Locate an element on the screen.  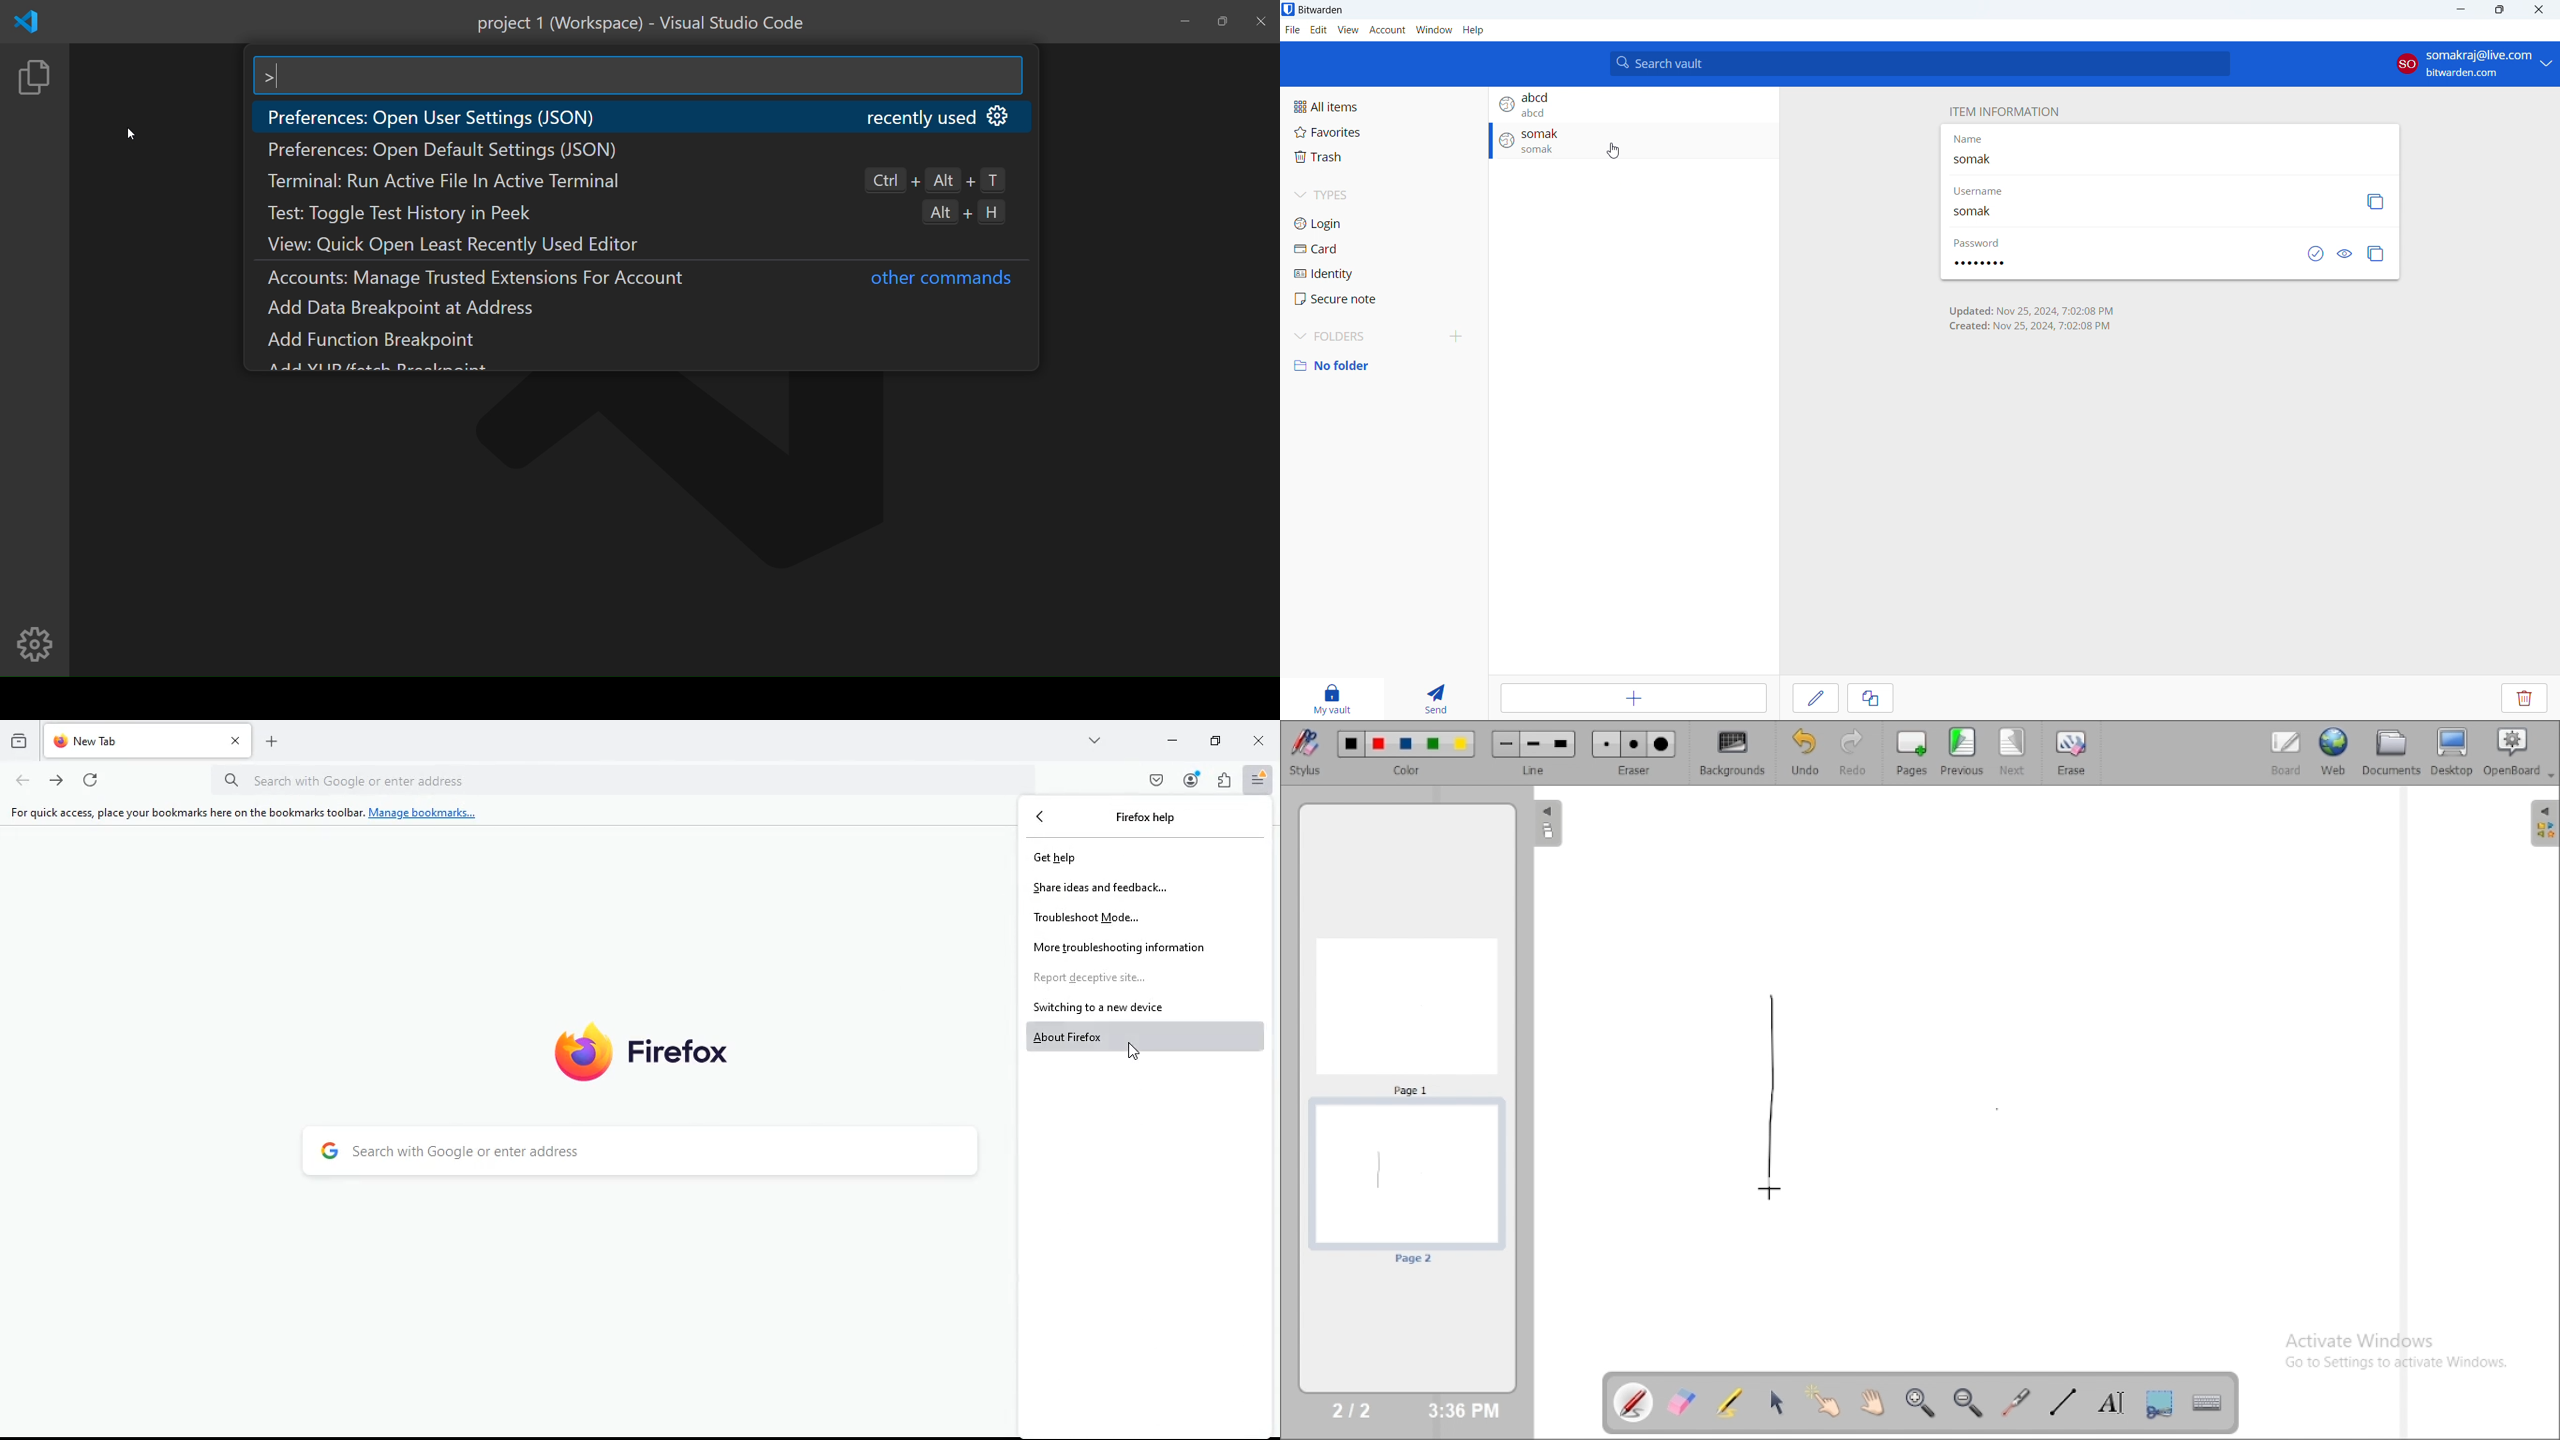
secure note is located at coordinates (1383, 299).